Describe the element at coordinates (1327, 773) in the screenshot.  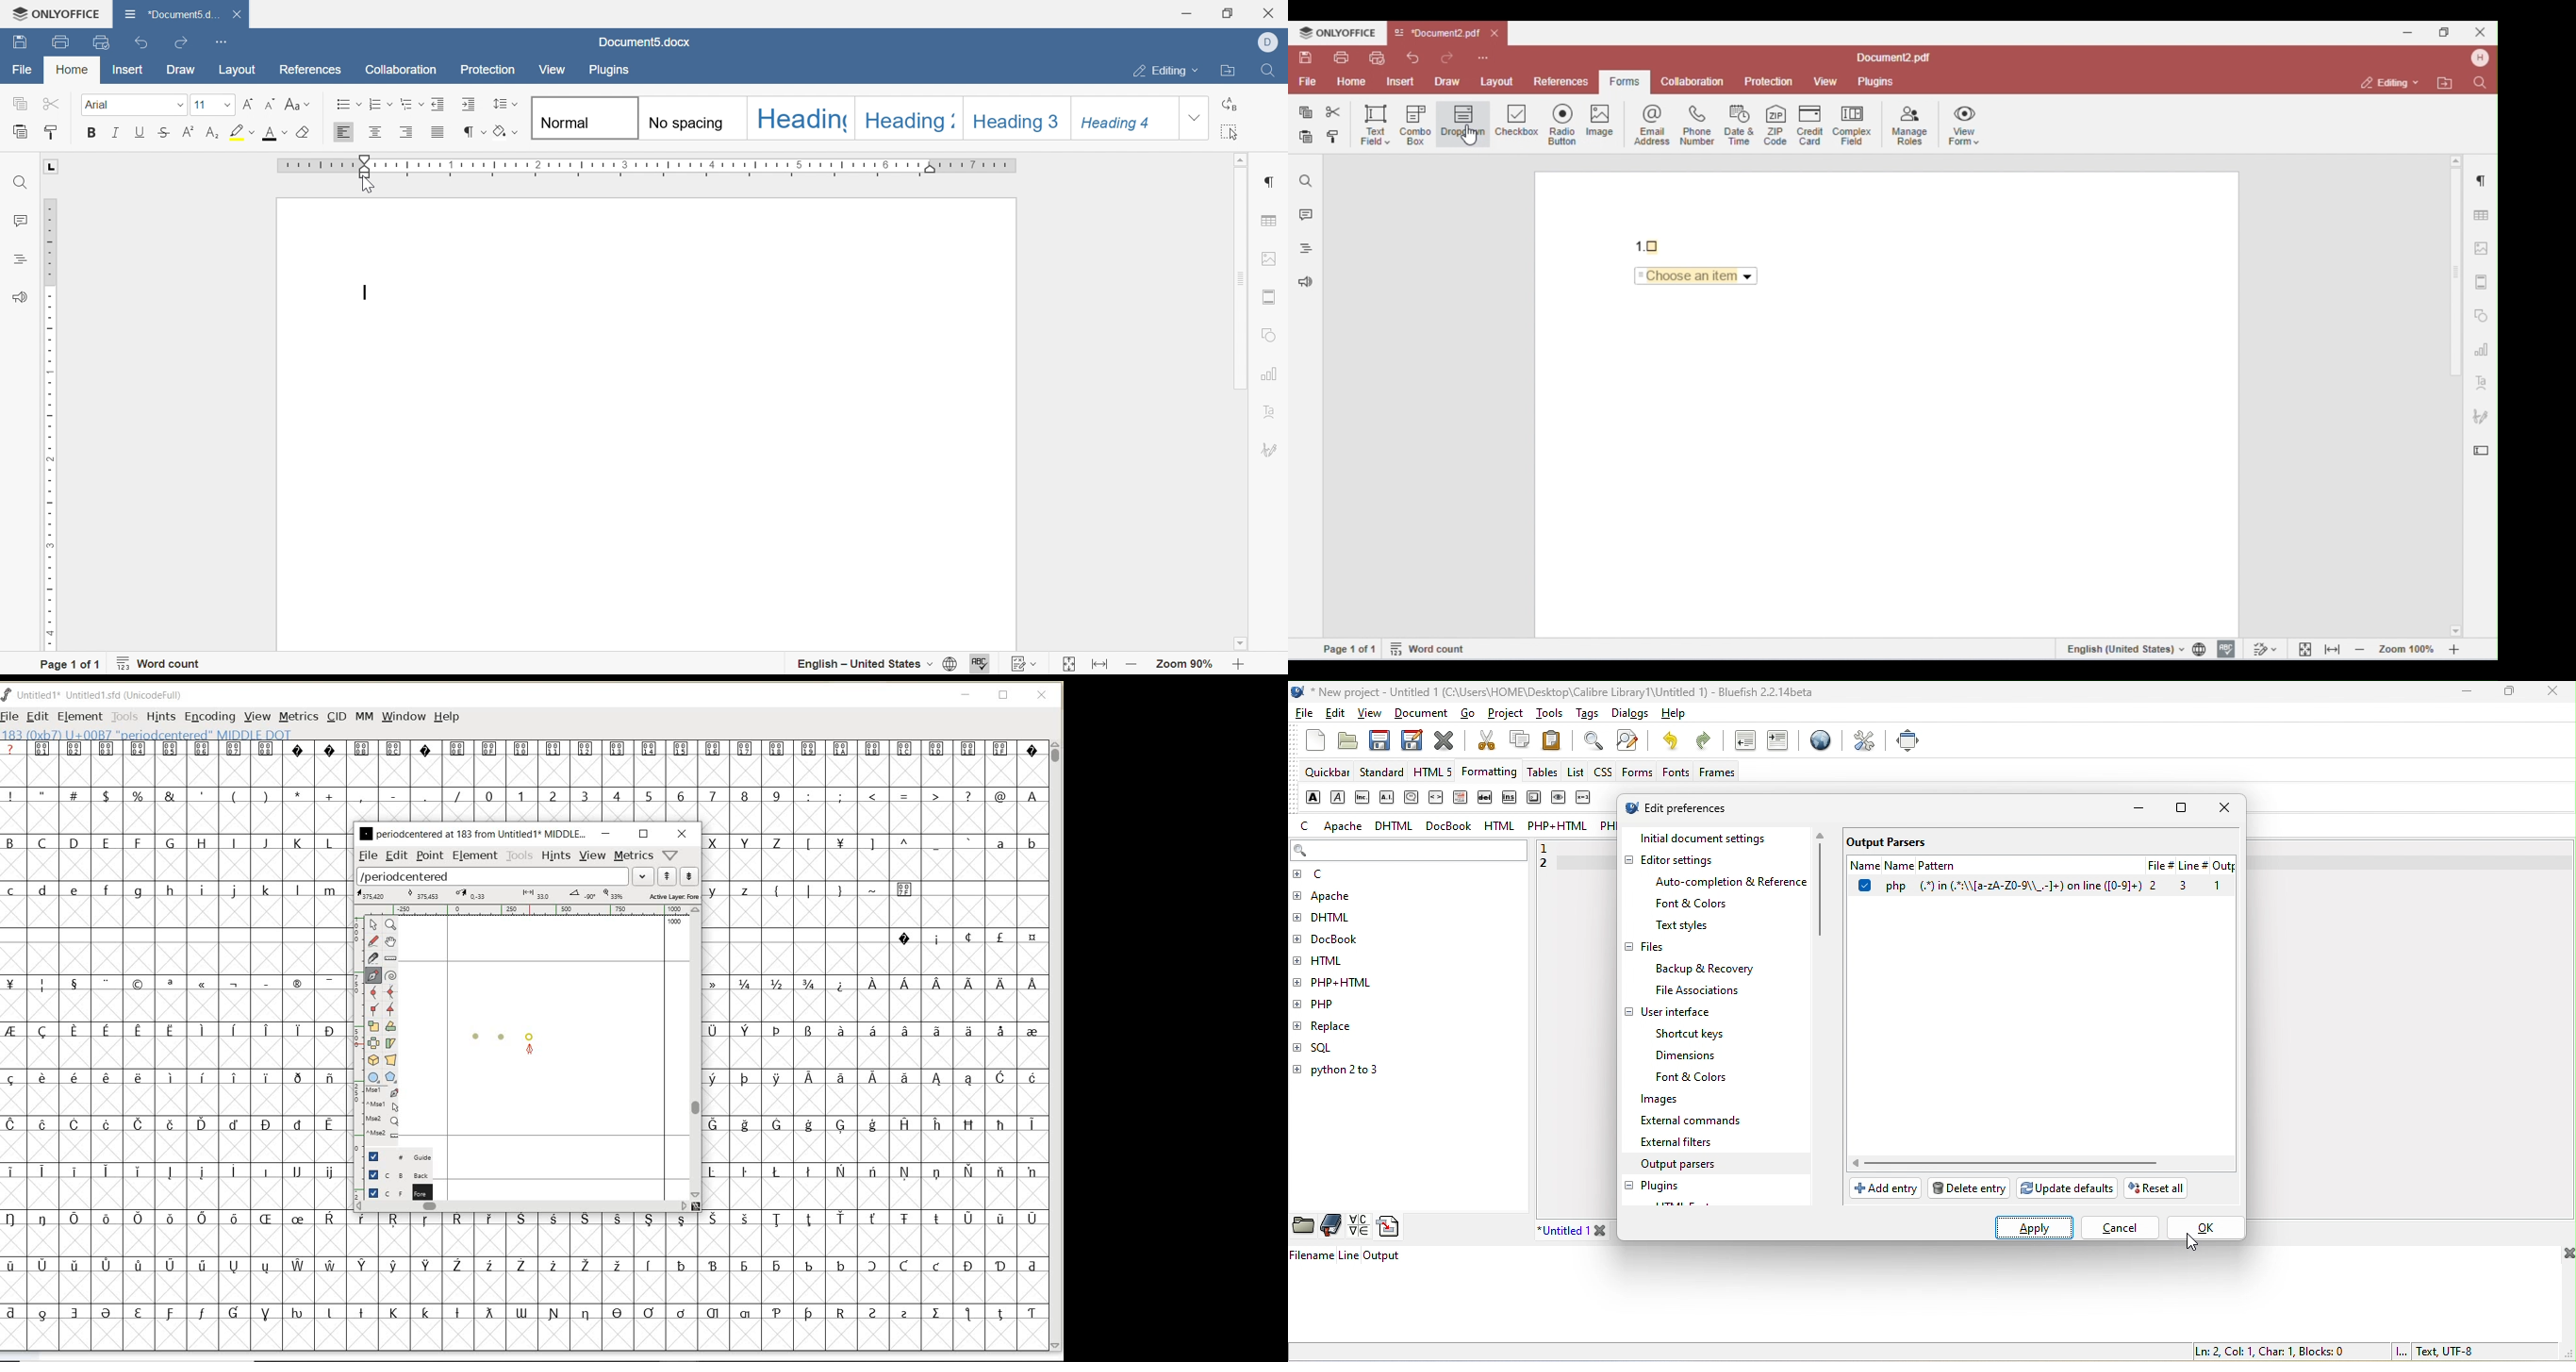
I see `quickbar` at that location.